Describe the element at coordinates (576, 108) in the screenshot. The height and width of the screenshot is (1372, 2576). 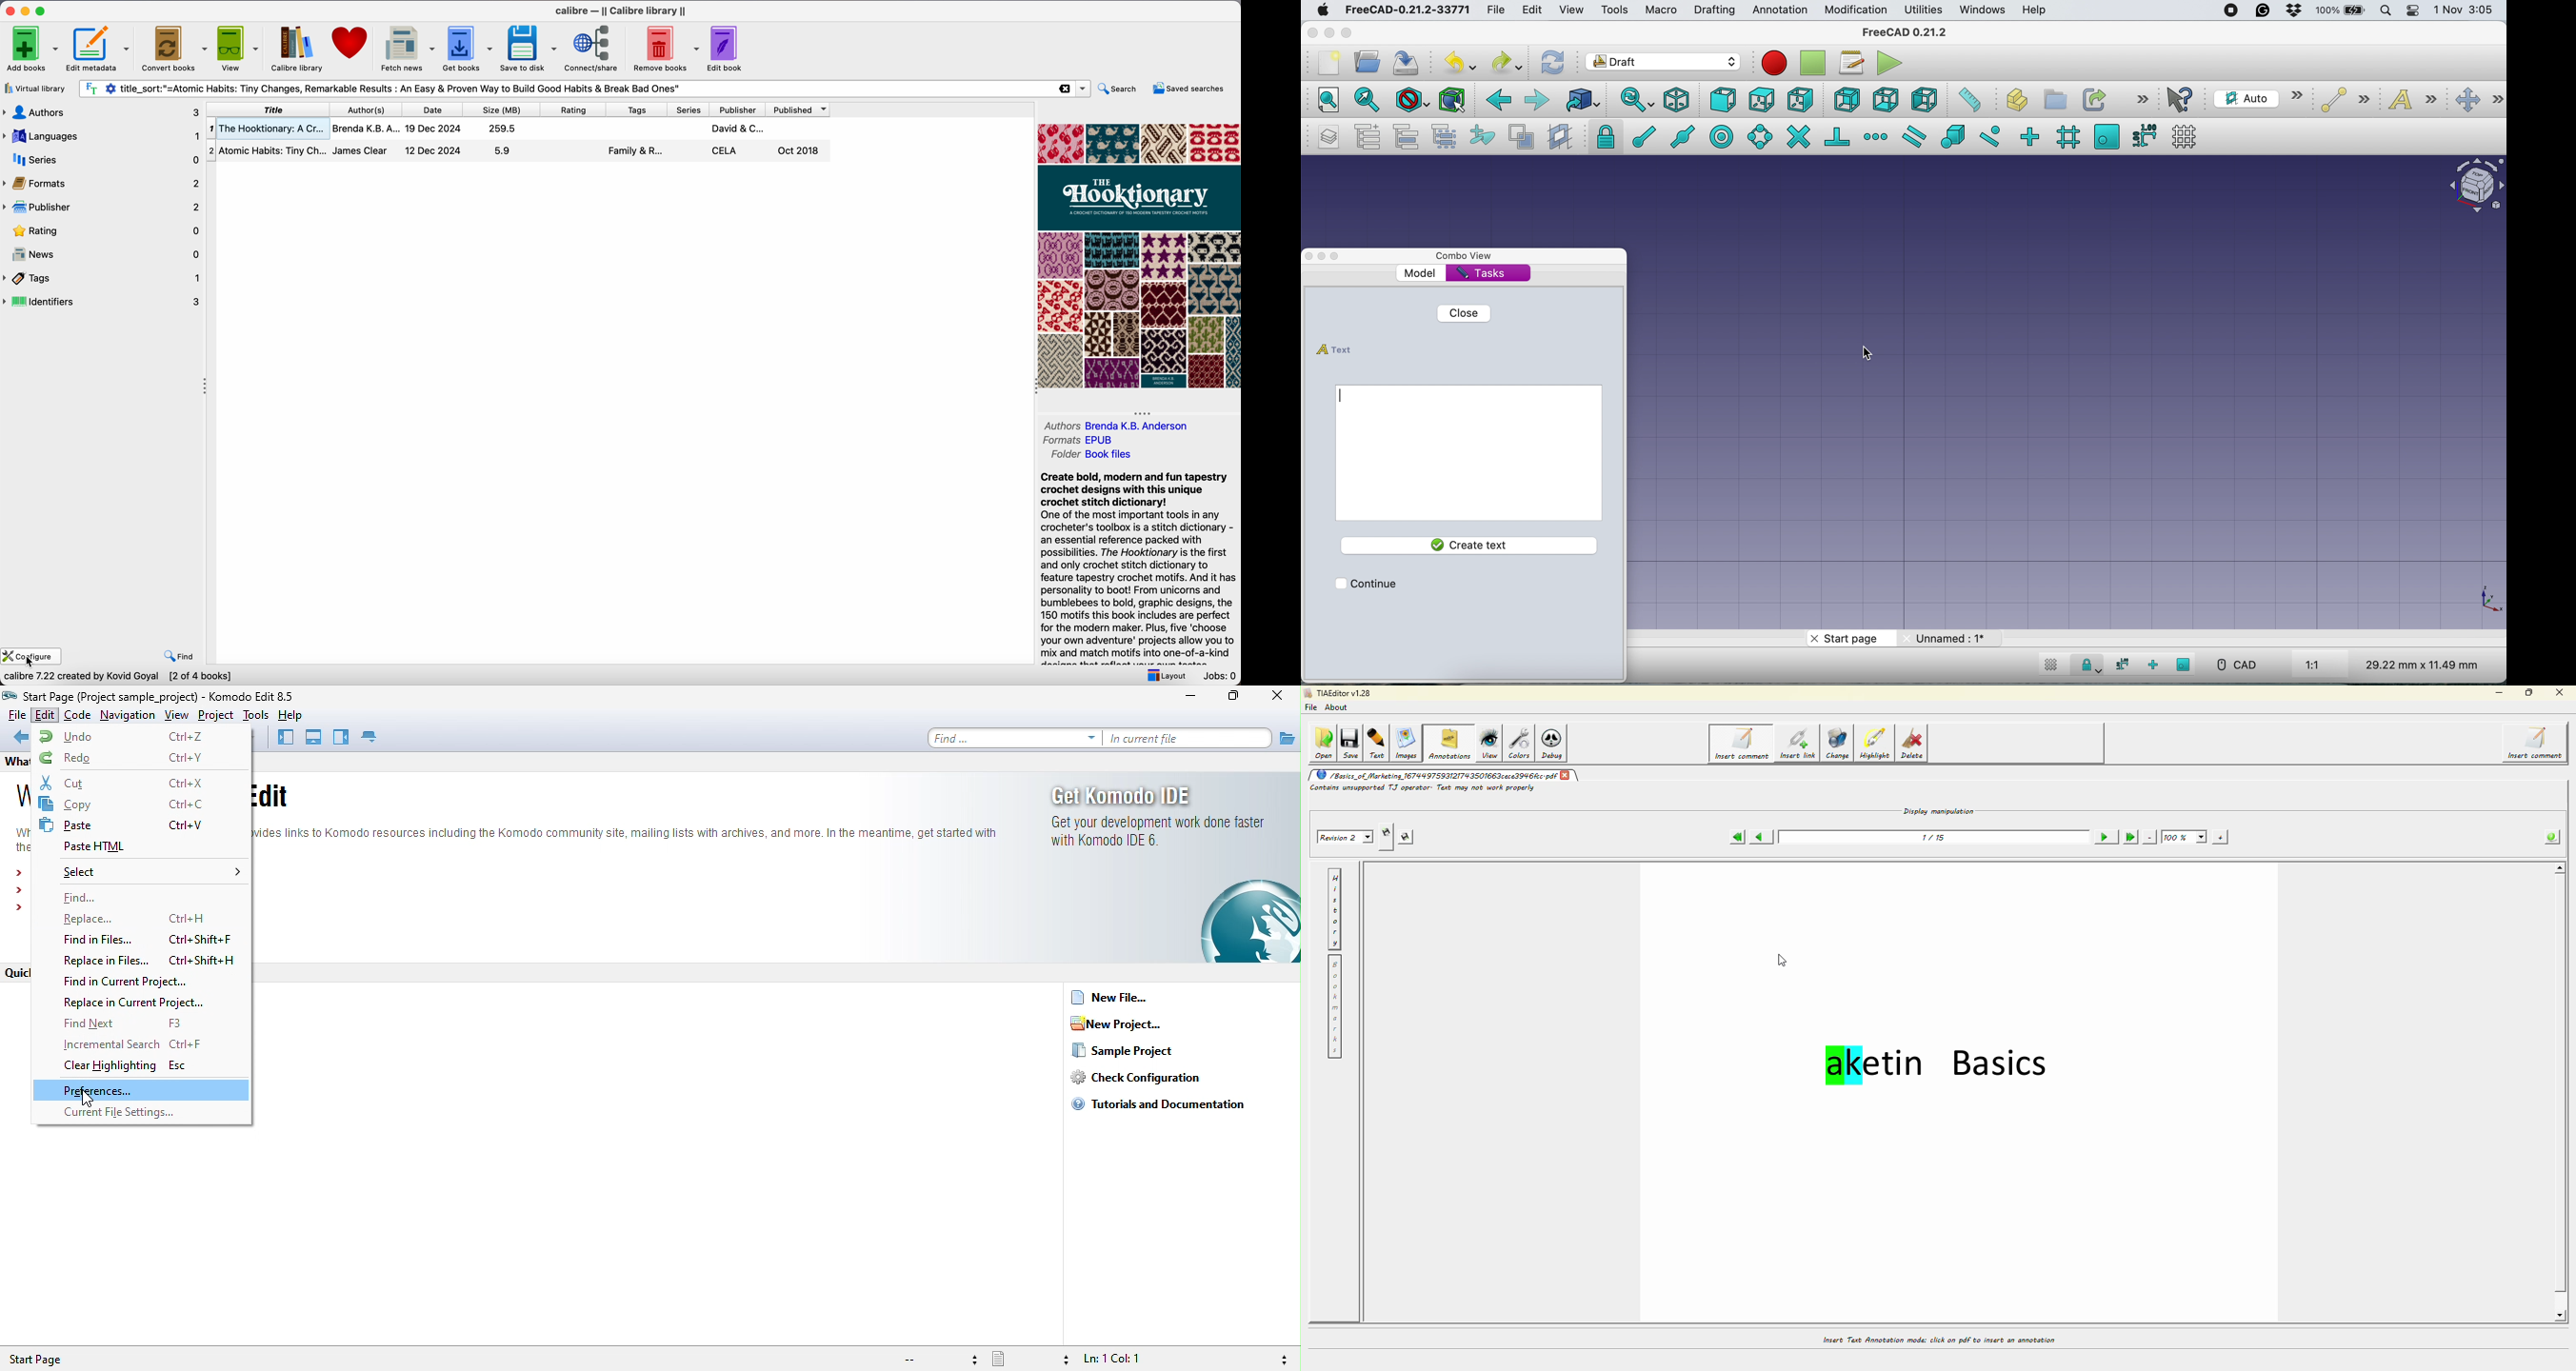
I see `rating` at that location.